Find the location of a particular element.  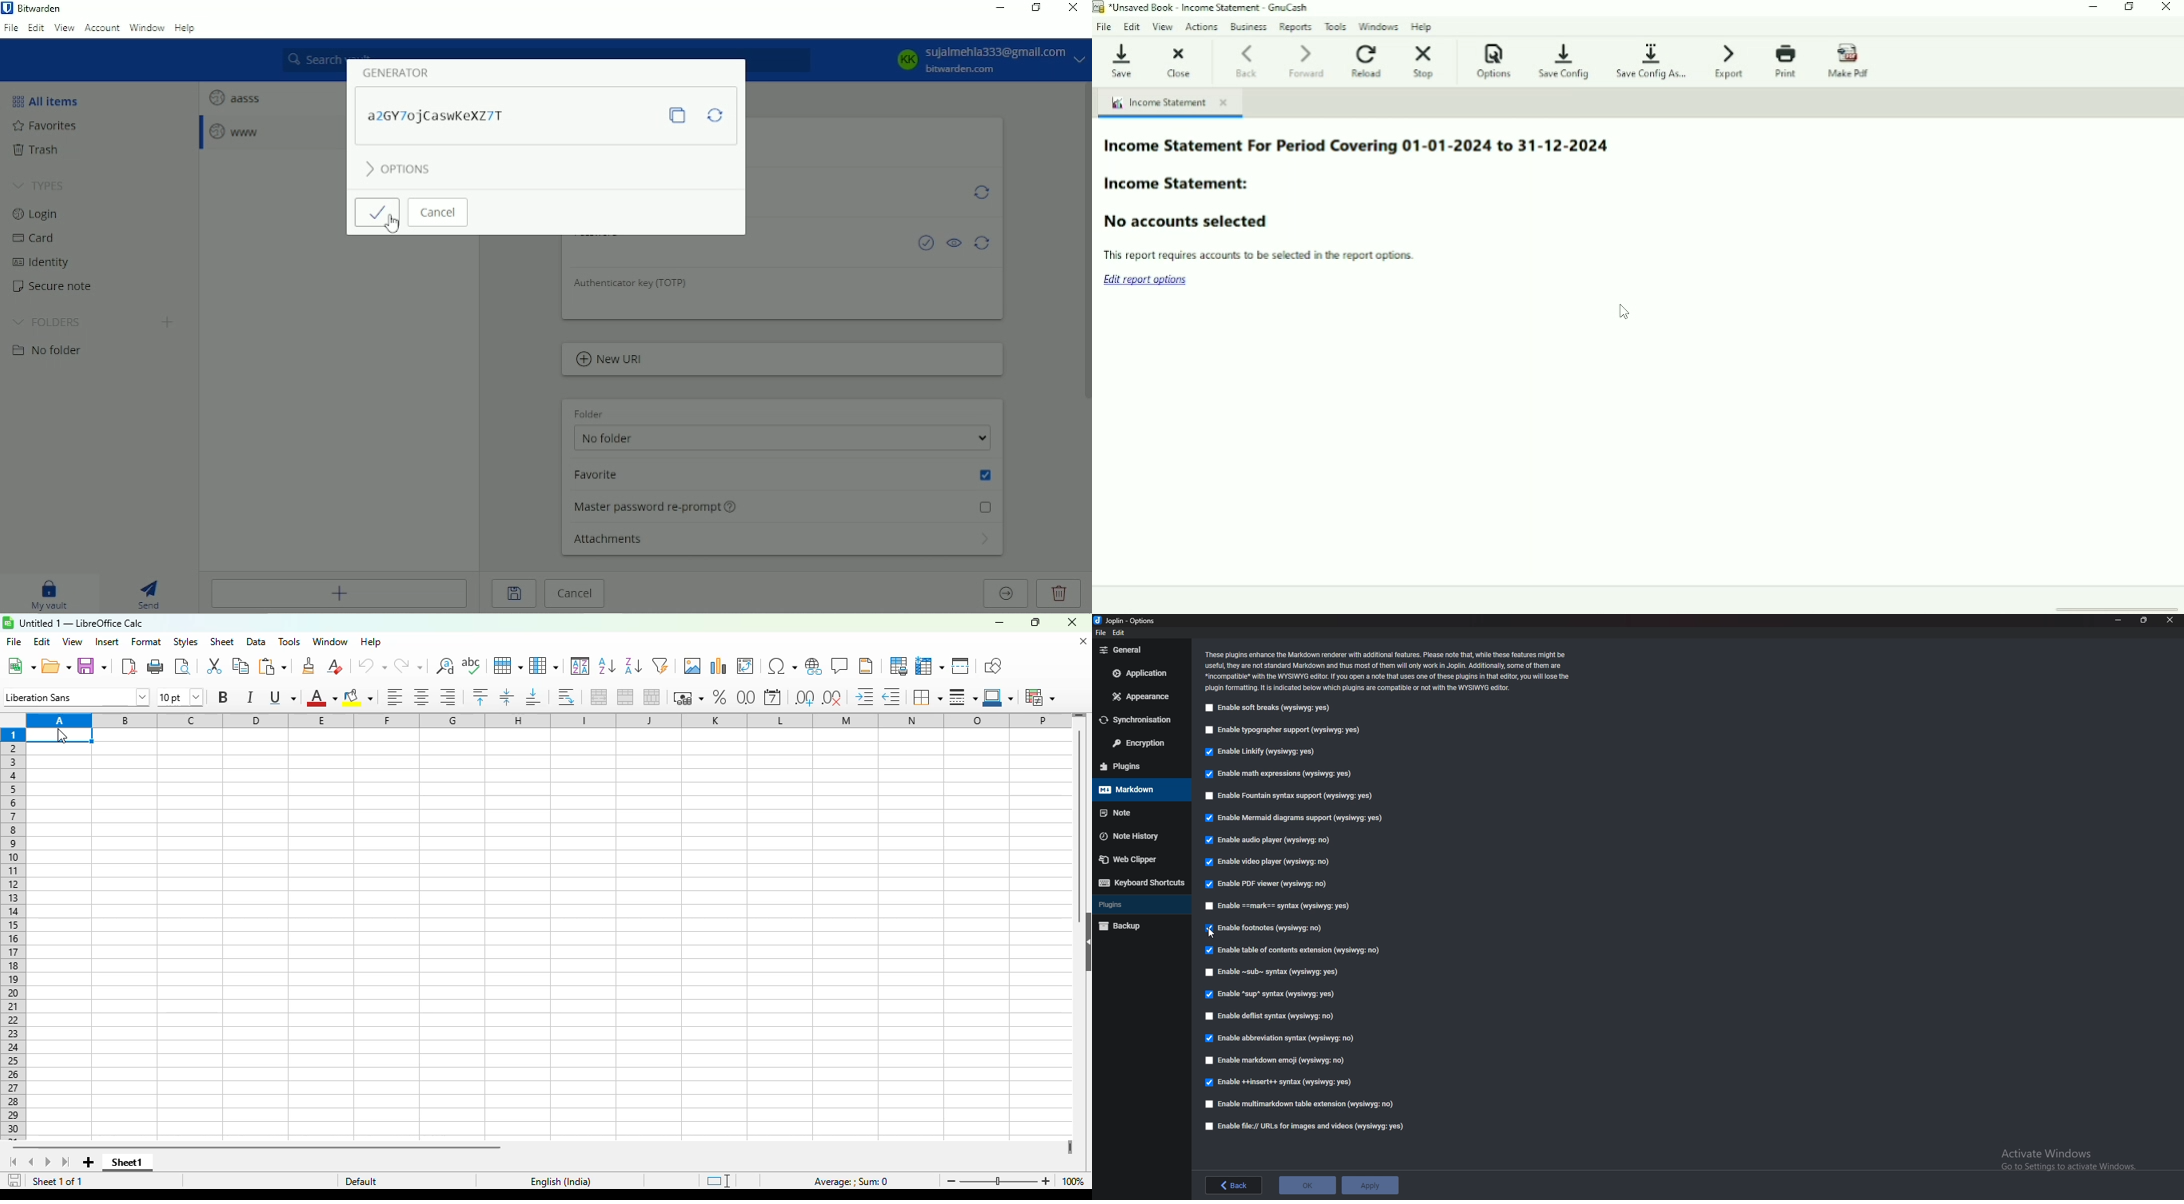

Account is located at coordinates (101, 29).